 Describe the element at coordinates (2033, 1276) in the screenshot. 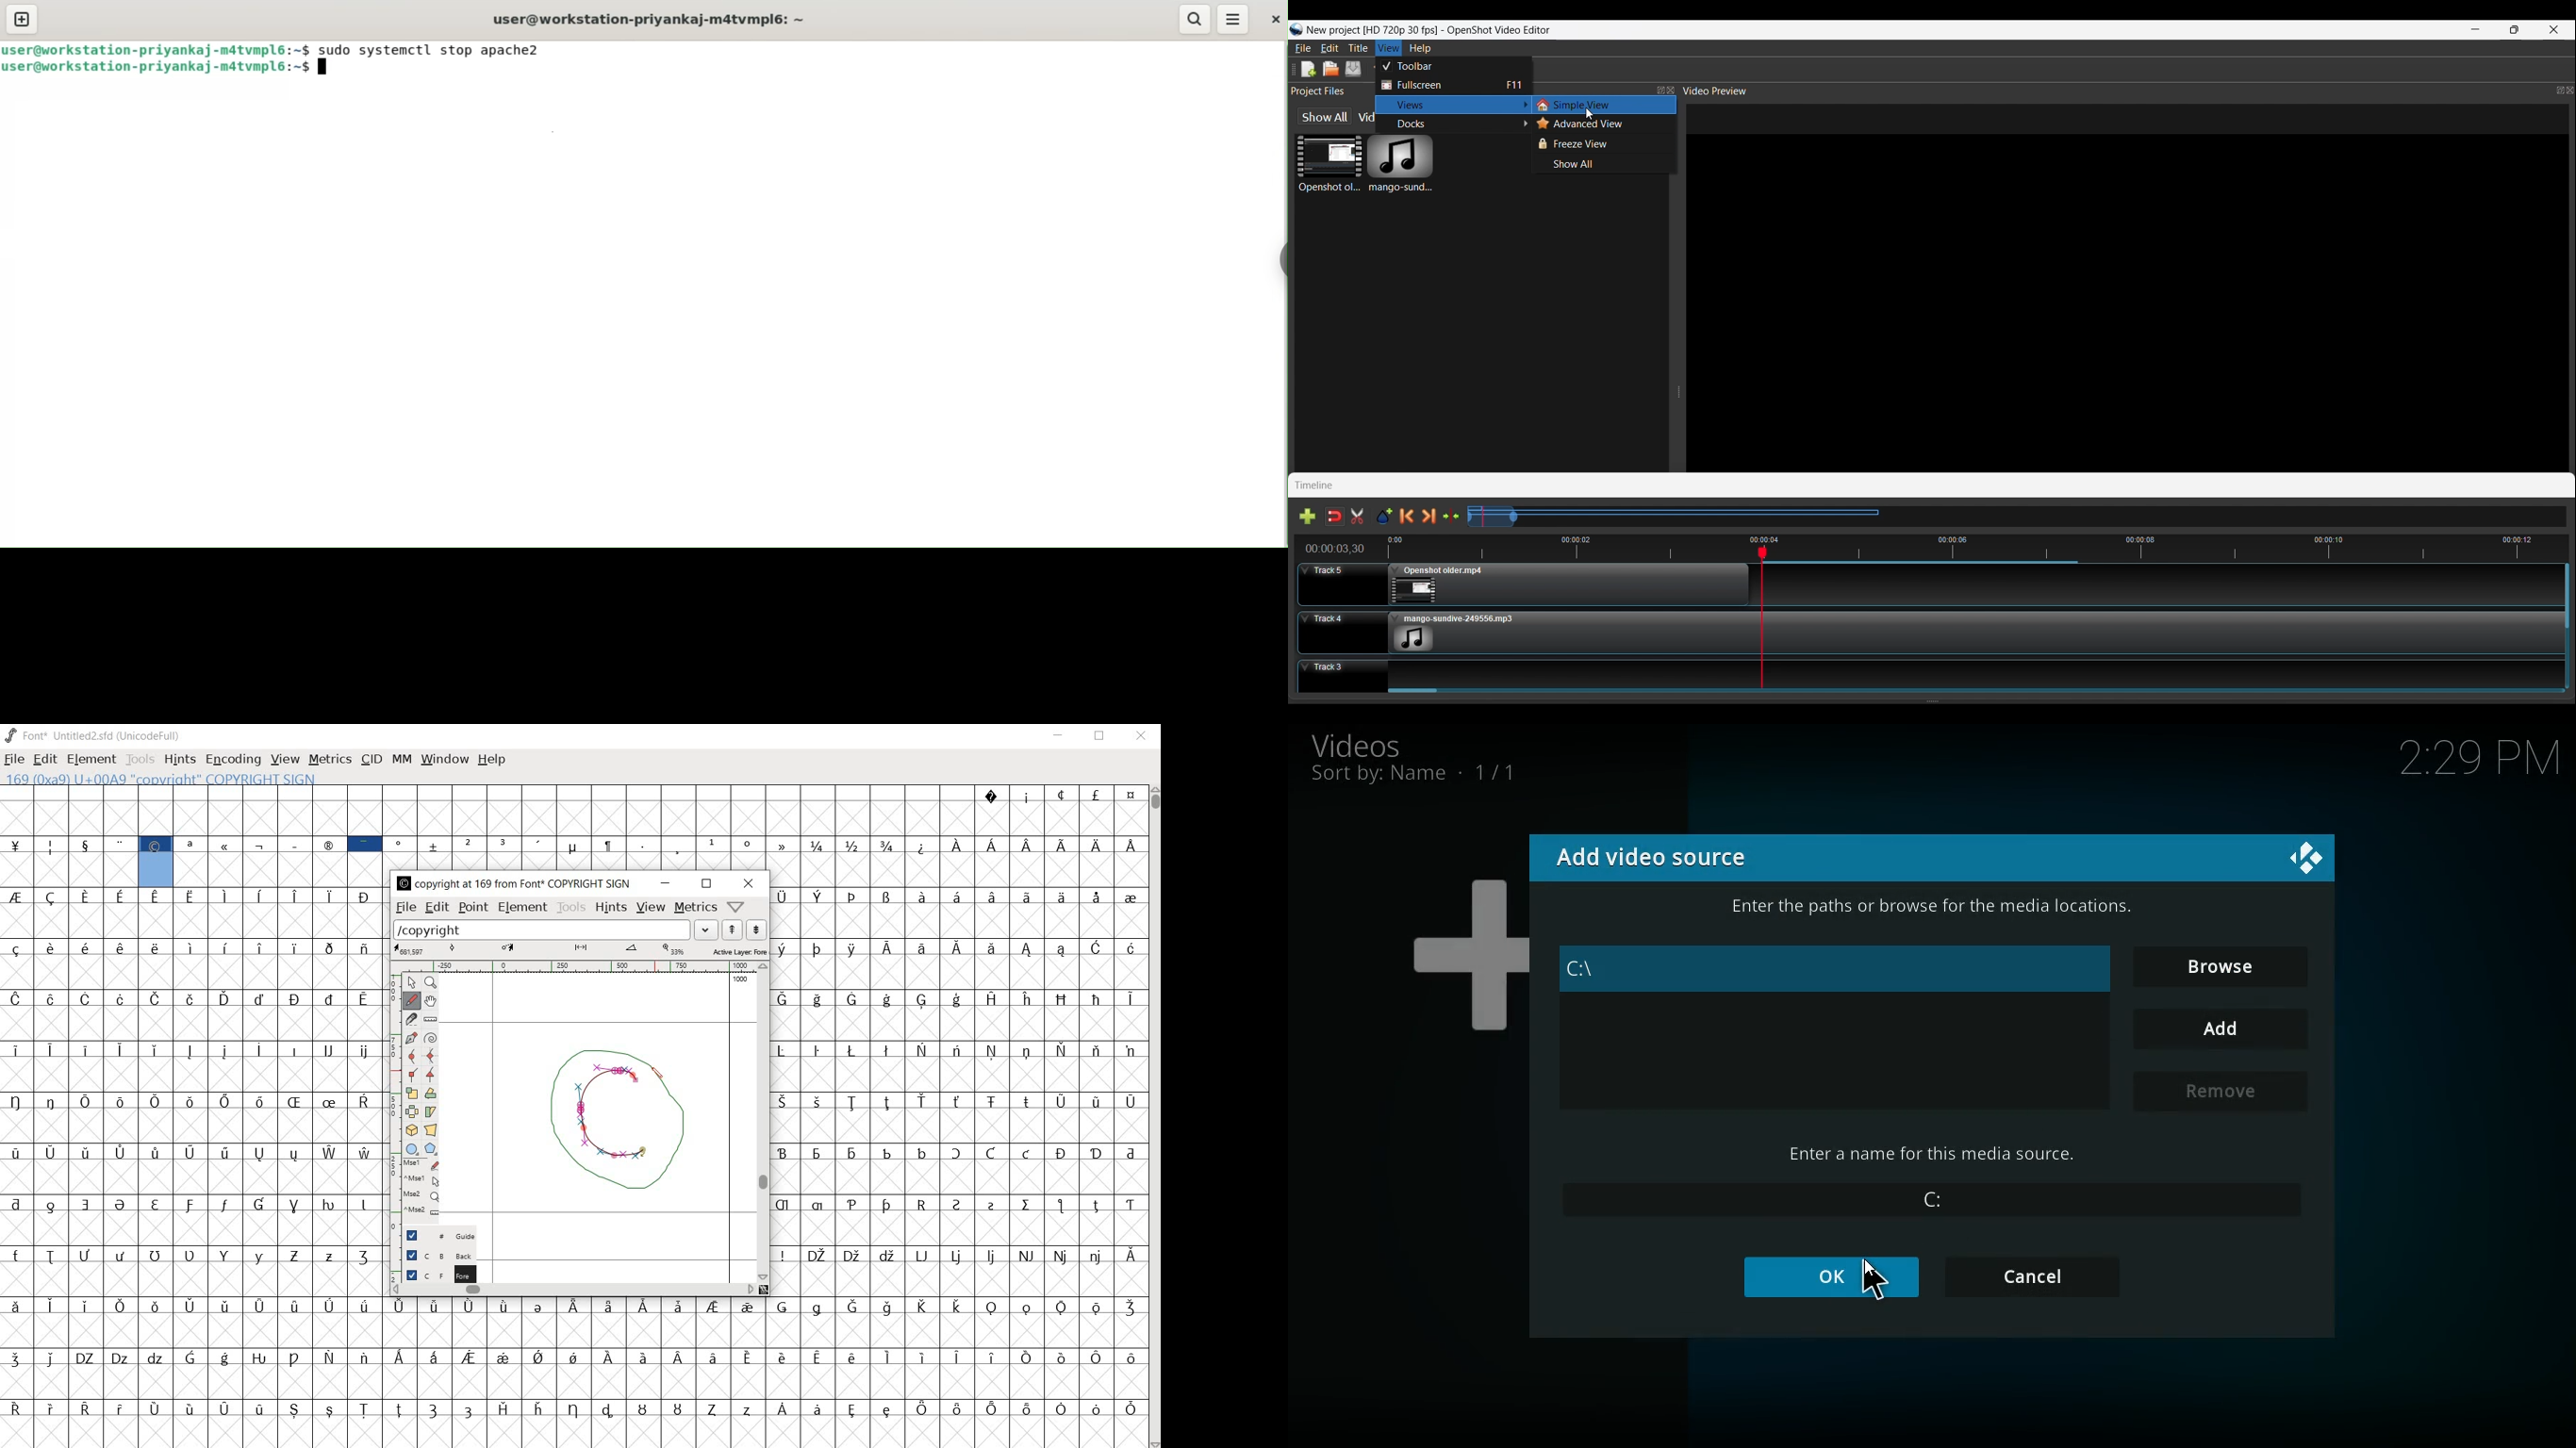

I see `cancel` at that location.